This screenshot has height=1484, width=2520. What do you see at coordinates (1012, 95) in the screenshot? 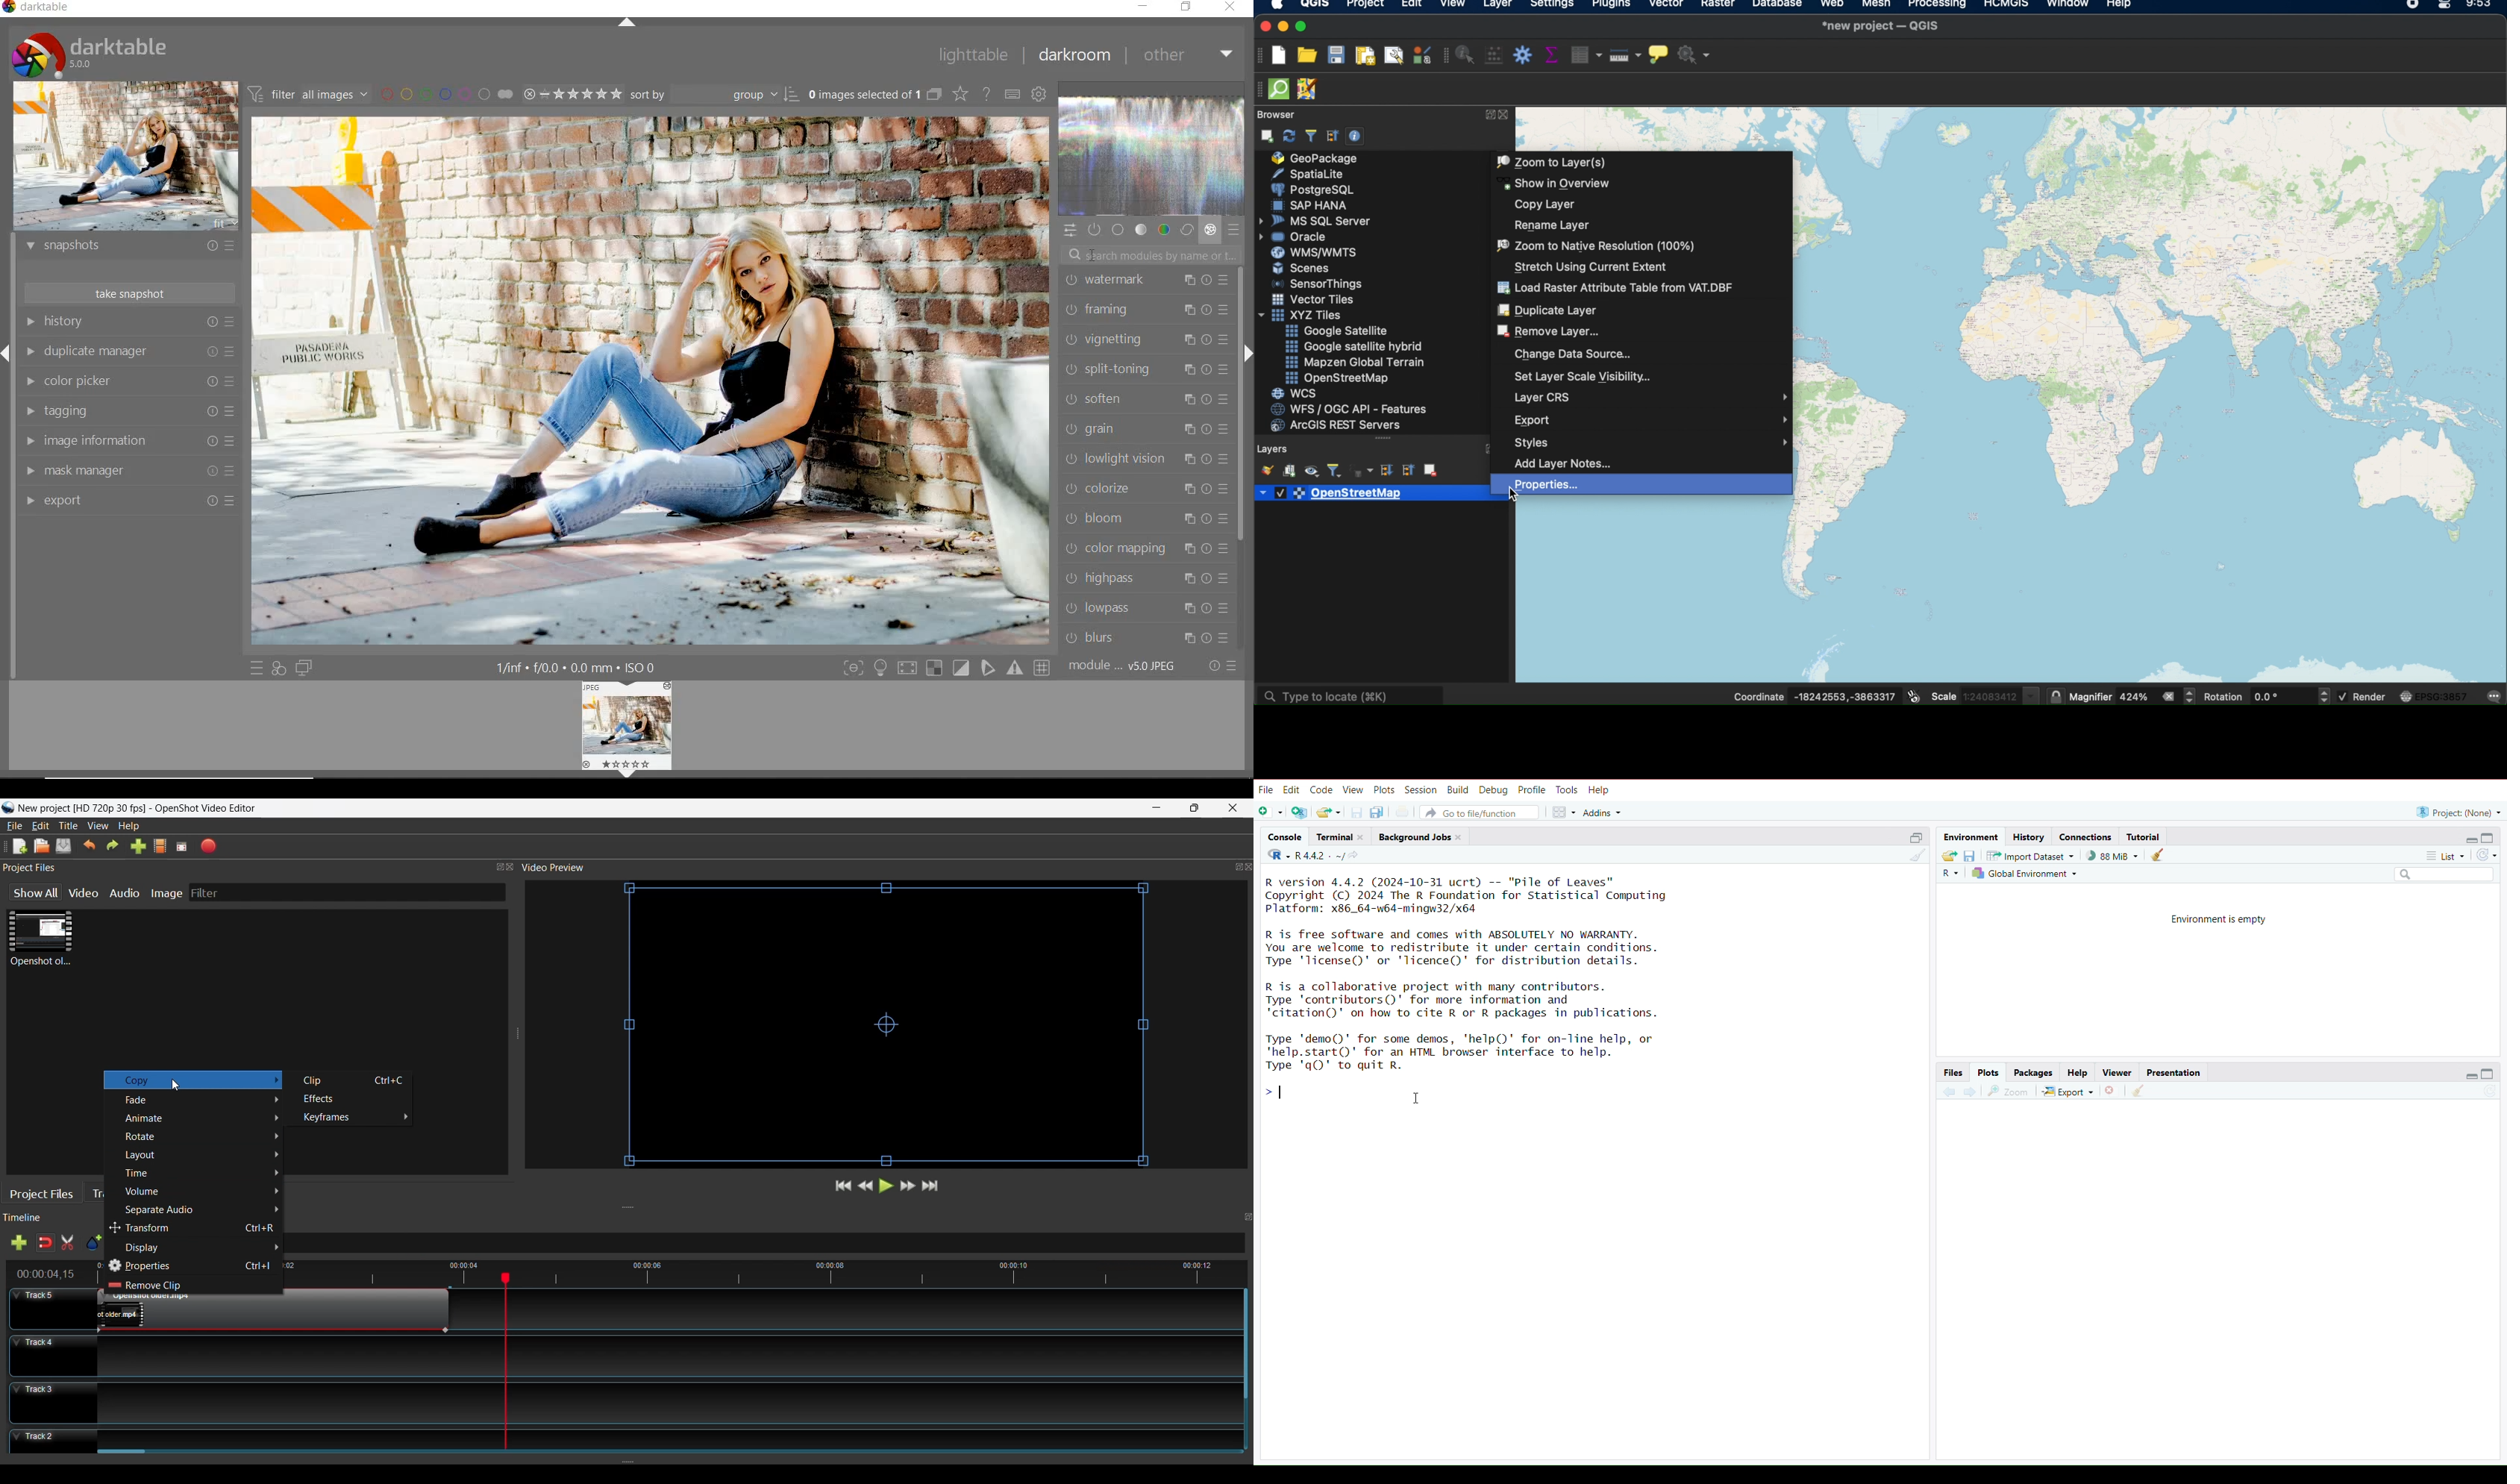
I see `set keyboard shortcuts` at bounding box center [1012, 95].